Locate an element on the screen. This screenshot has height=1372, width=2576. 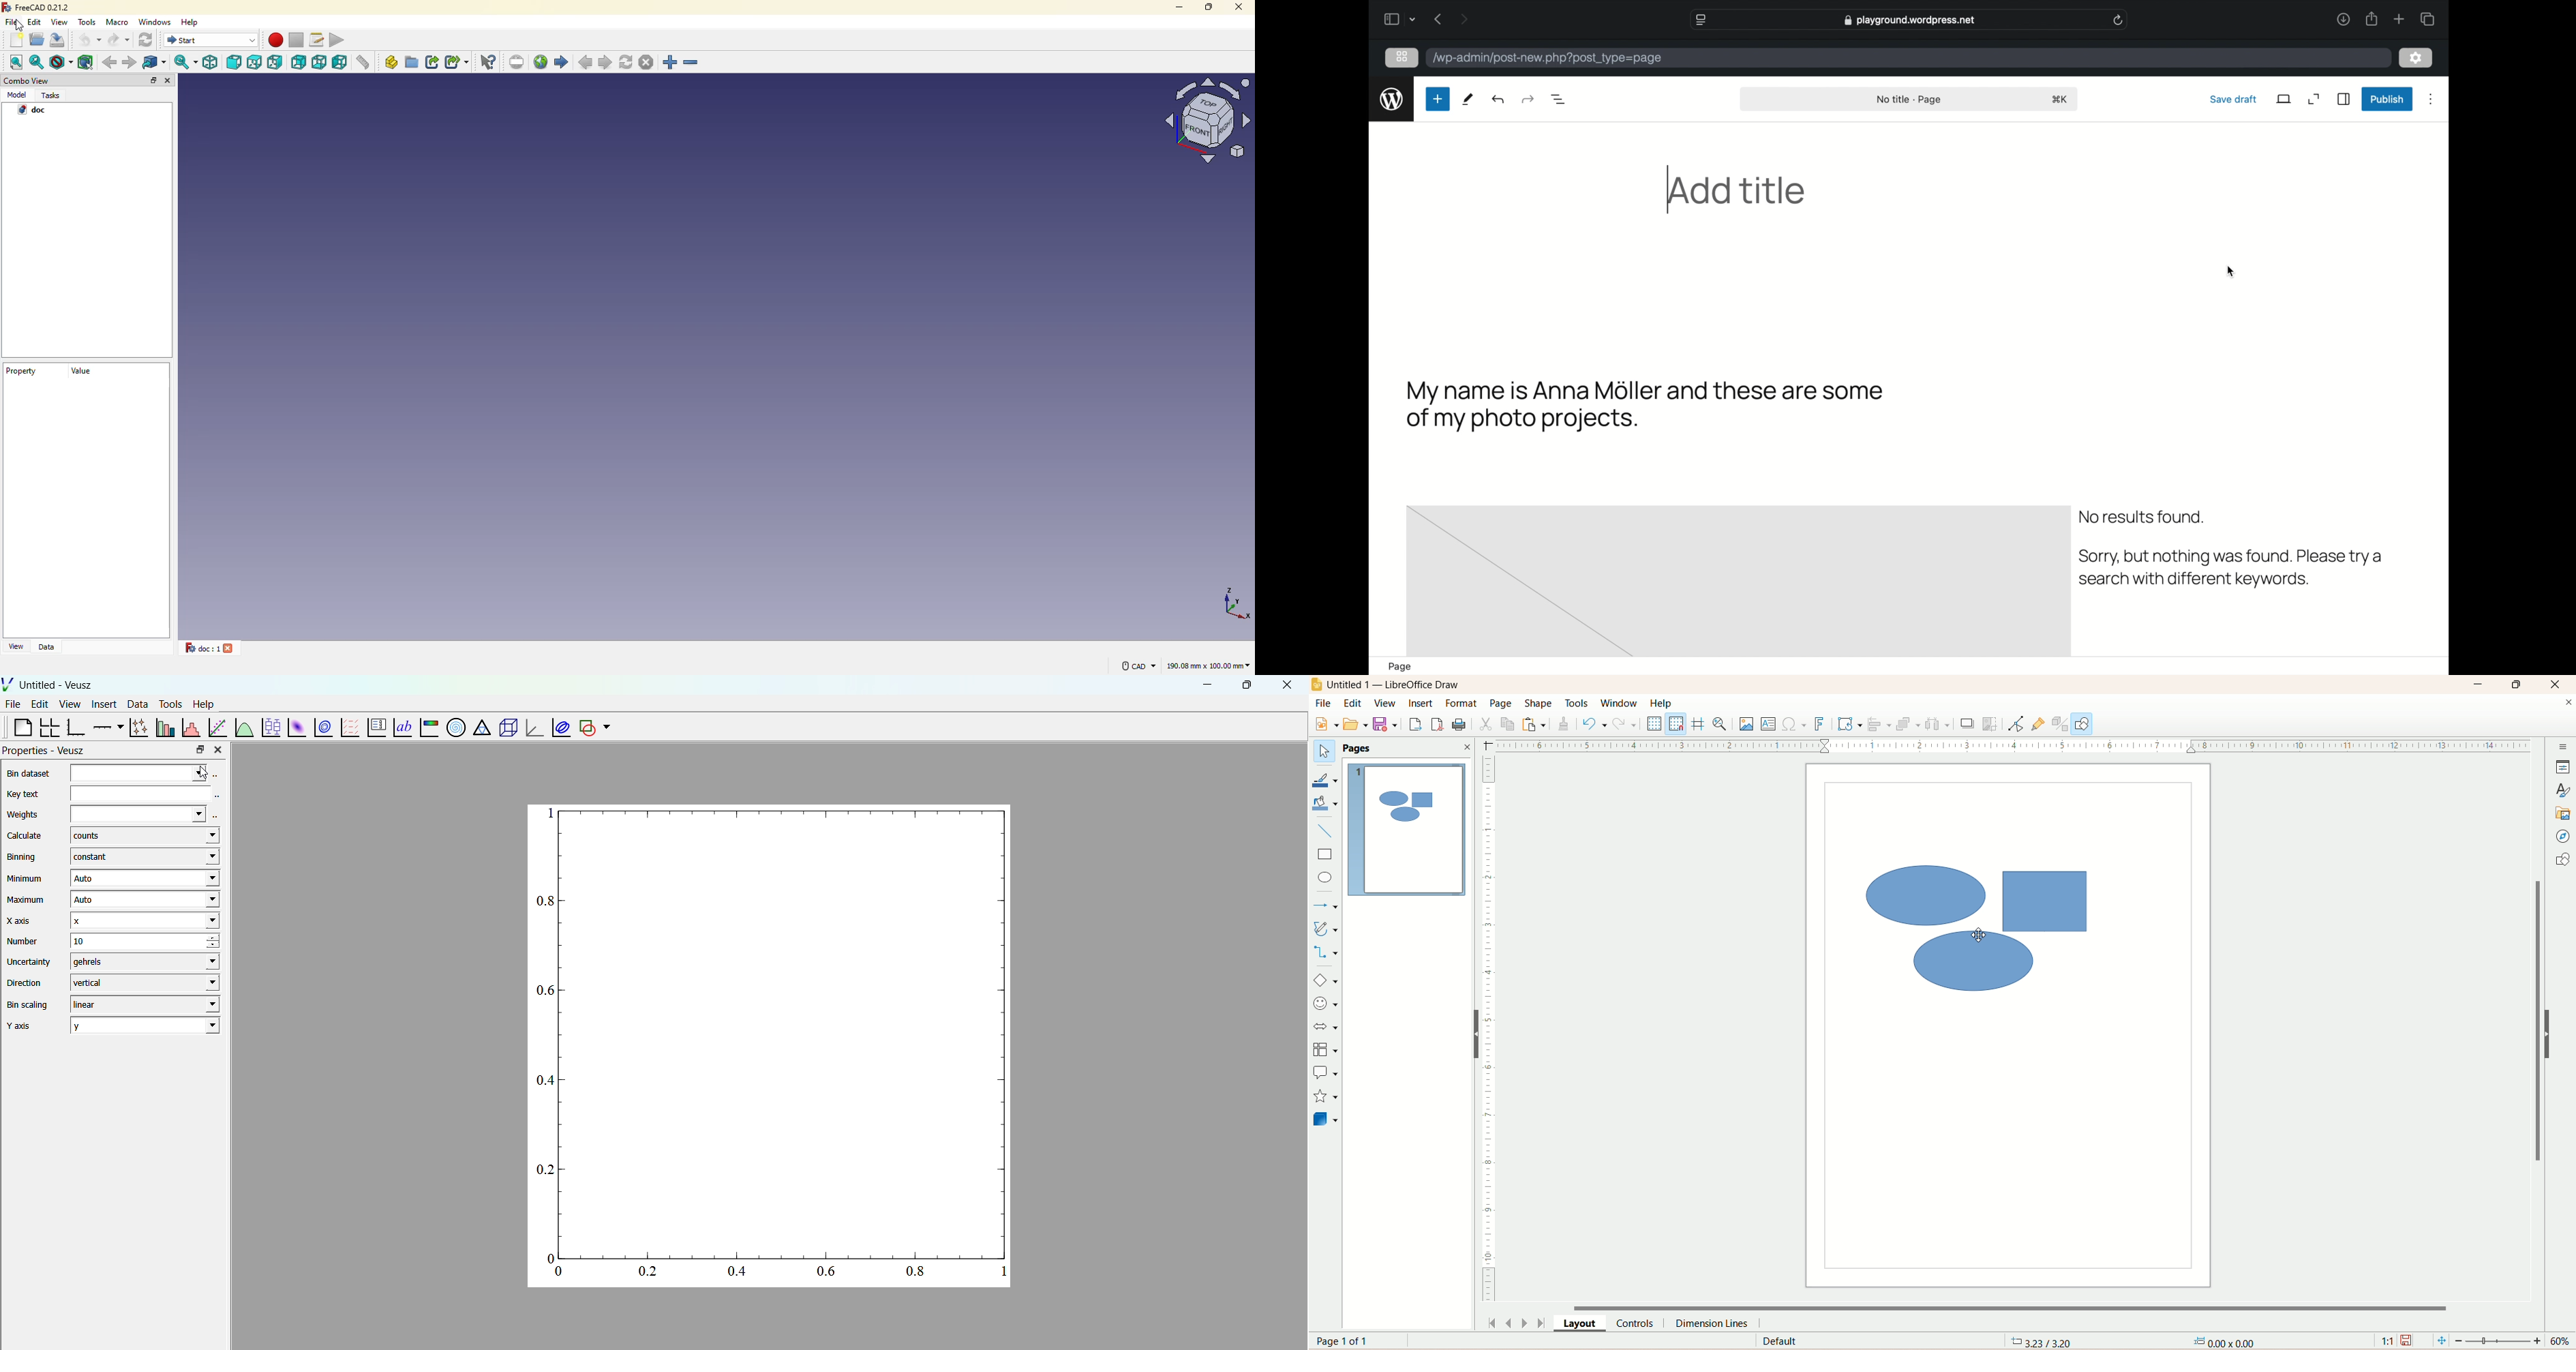
decrease number is located at coordinates (222, 946).